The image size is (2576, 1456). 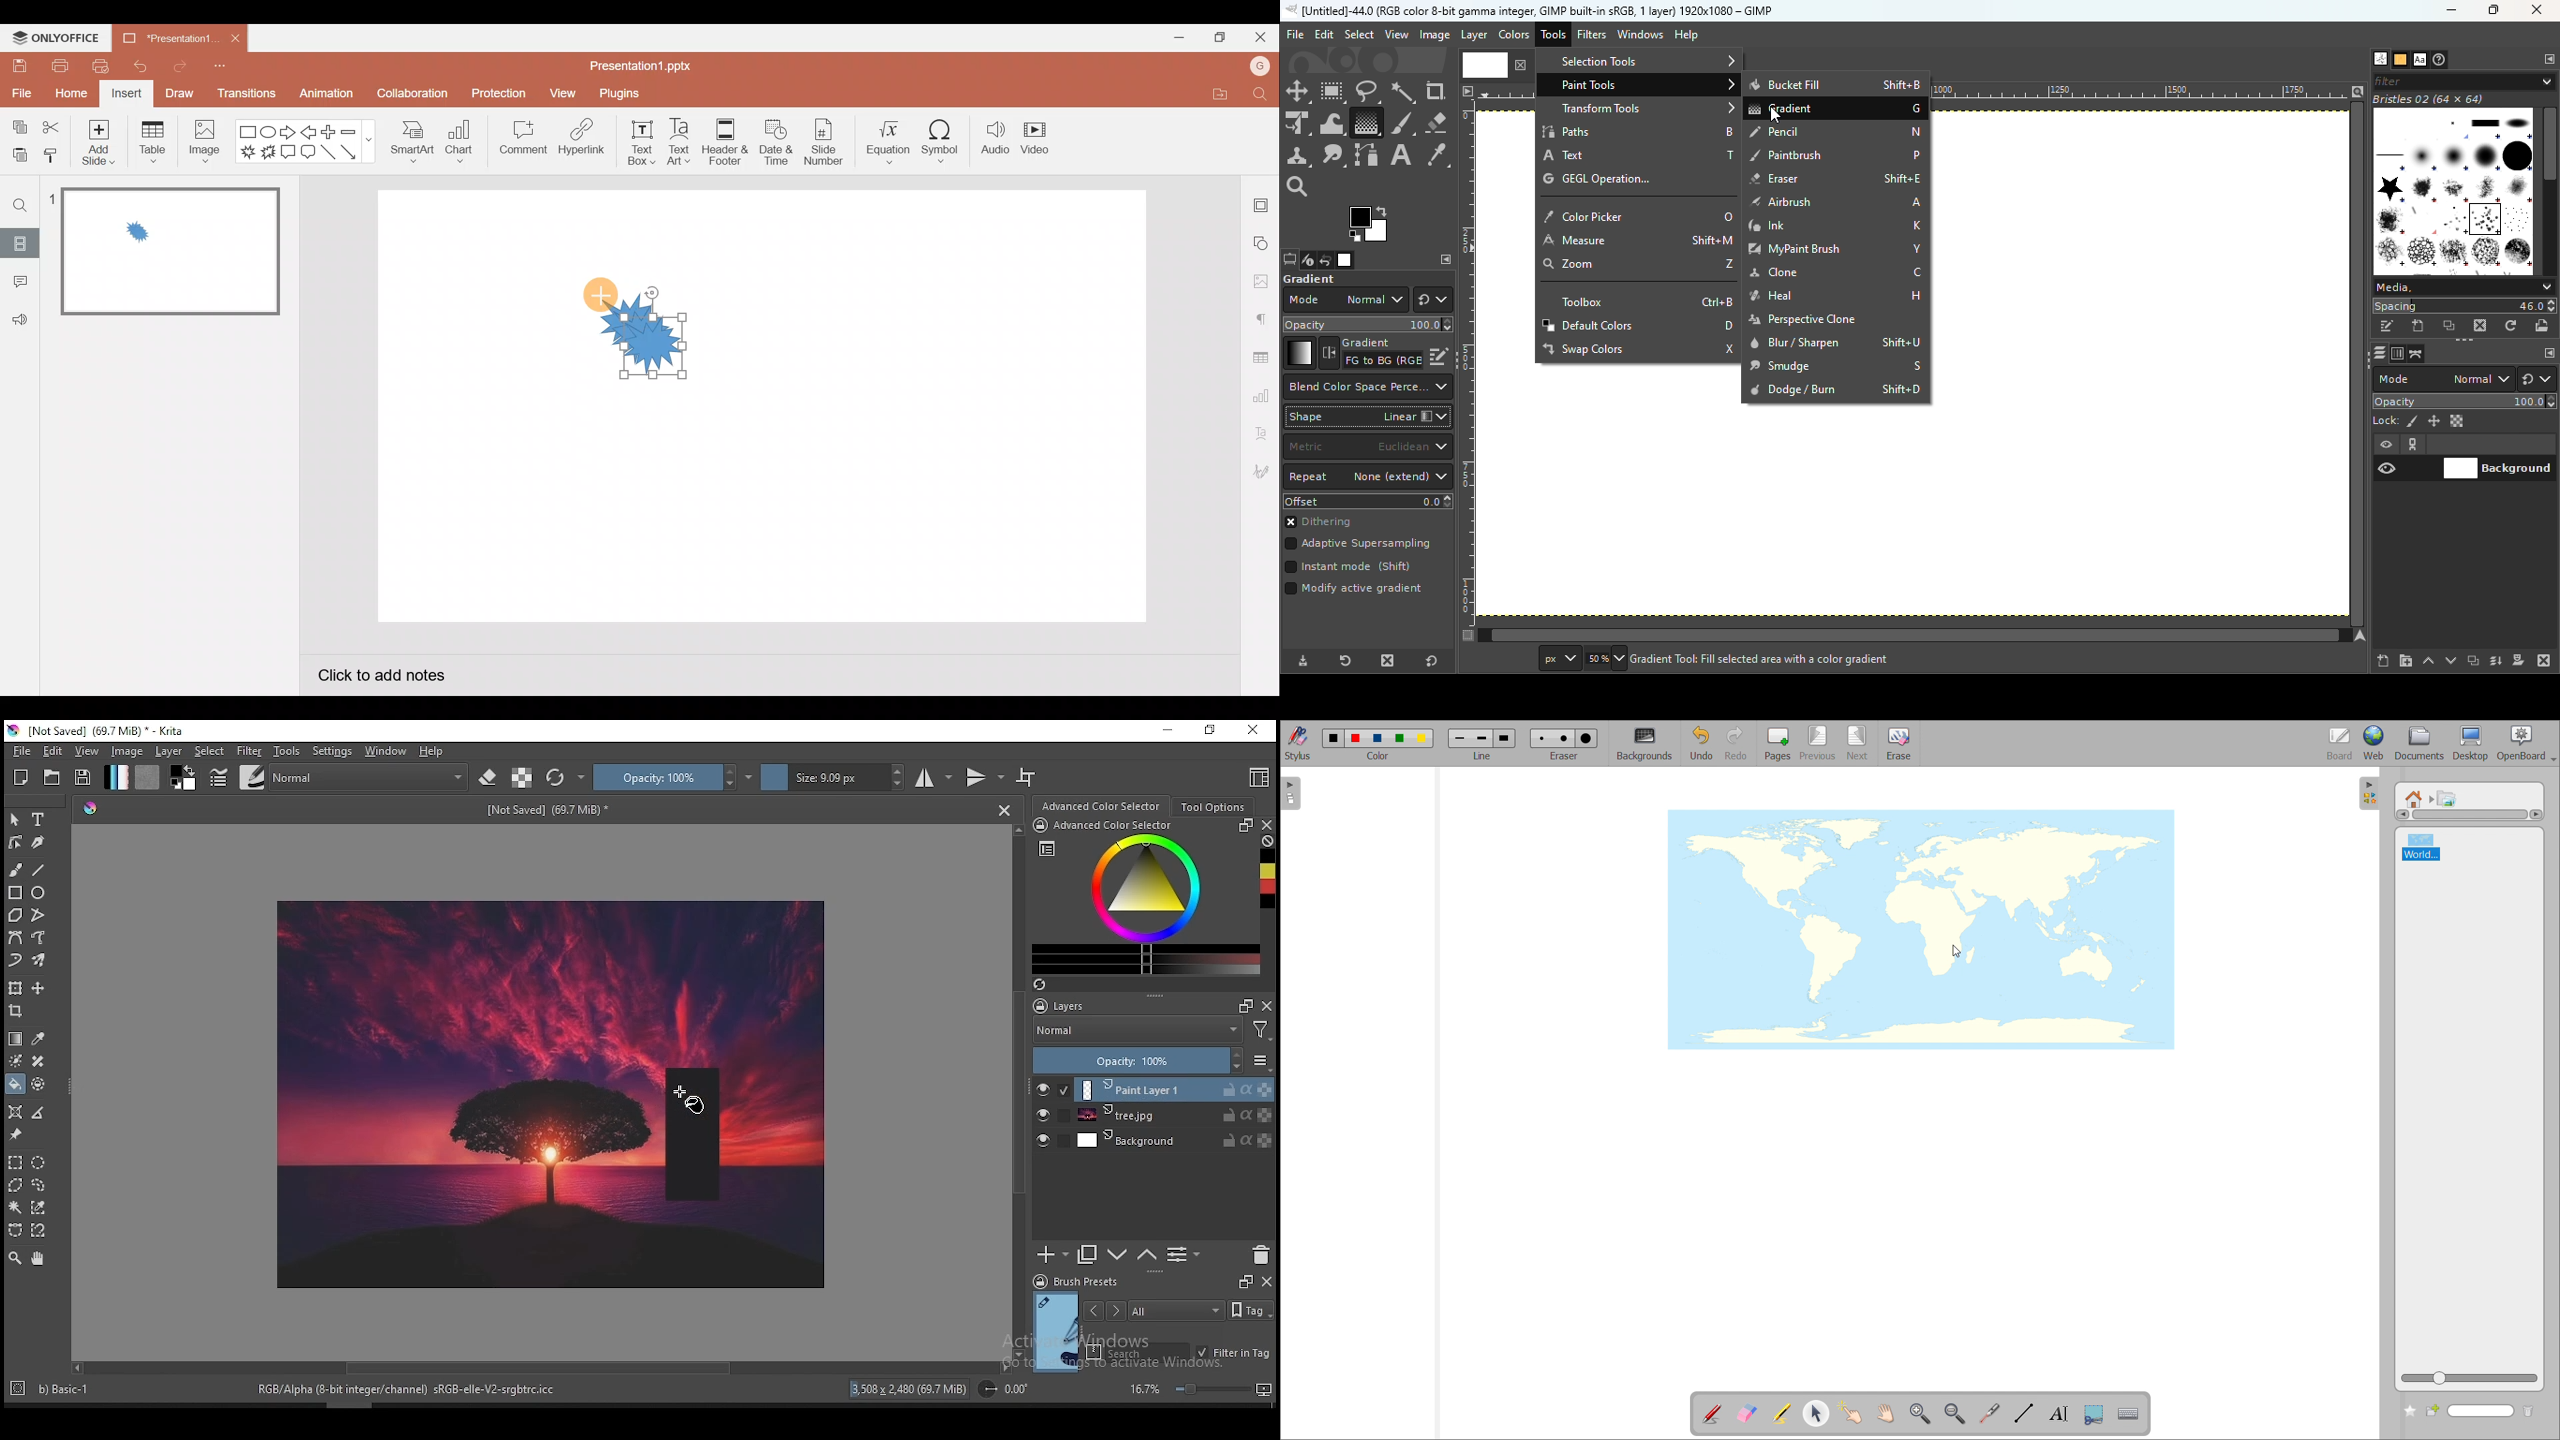 I want to click on Eraser, so click(x=1833, y=178).